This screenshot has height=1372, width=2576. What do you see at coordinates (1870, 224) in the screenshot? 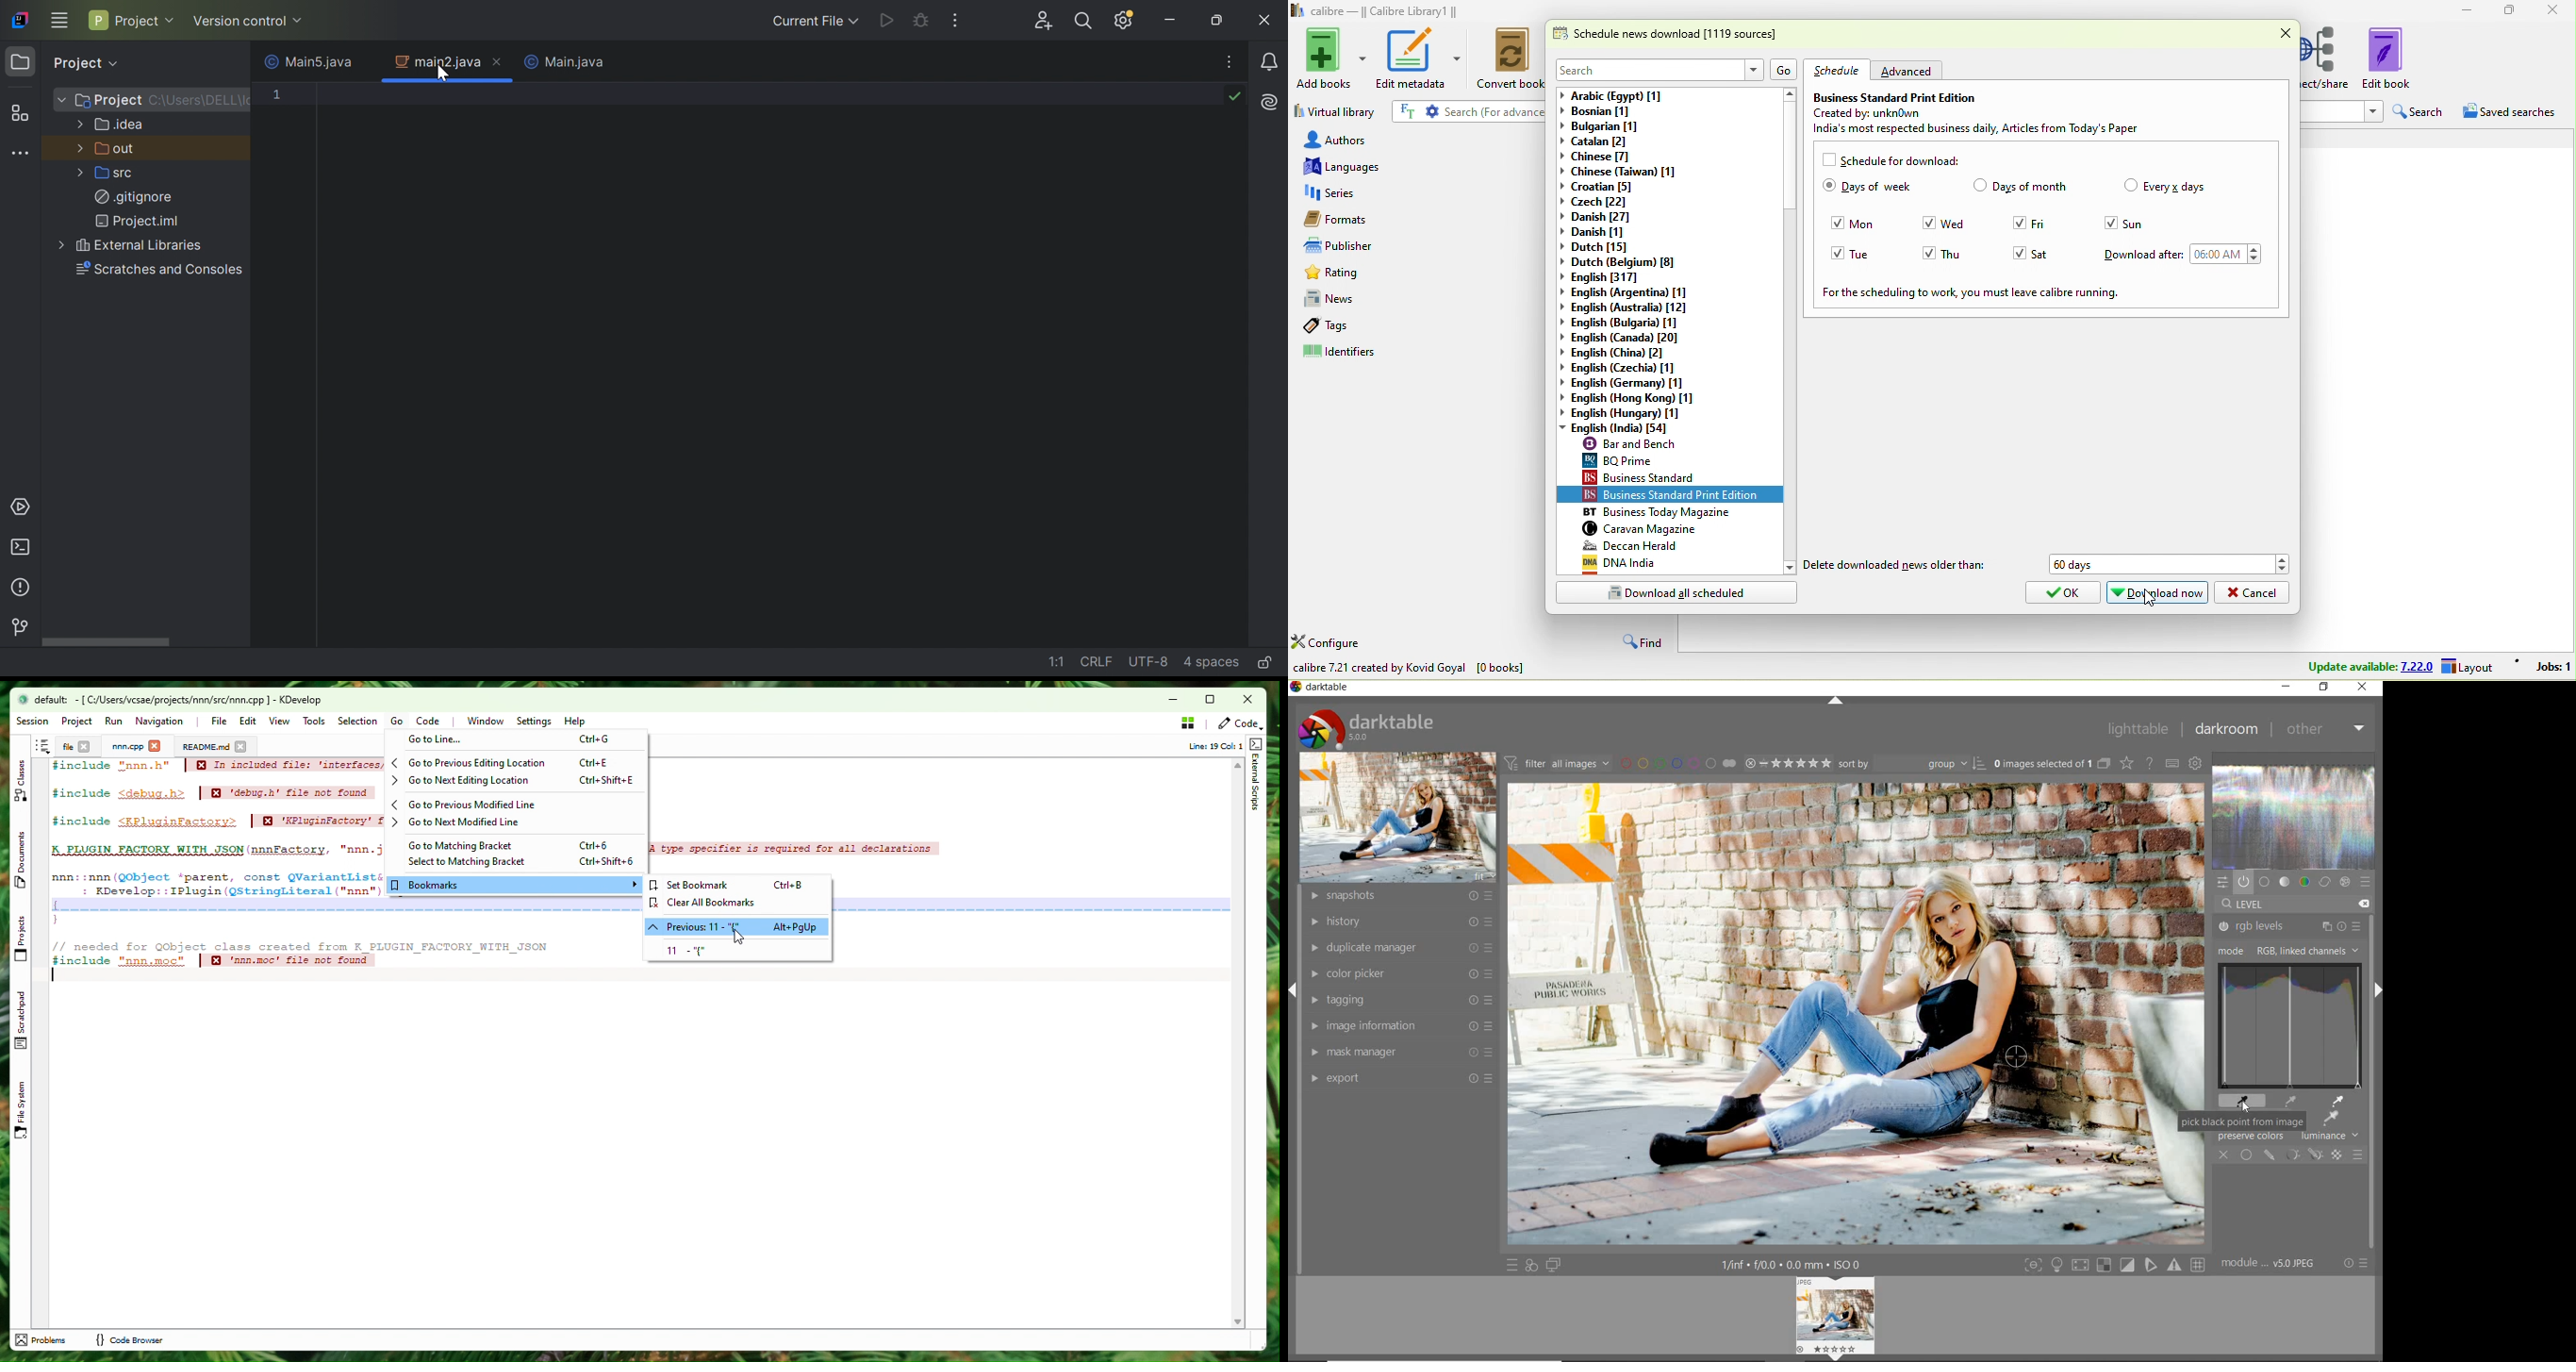
I see `mon` at bounding box center [1870, 224].